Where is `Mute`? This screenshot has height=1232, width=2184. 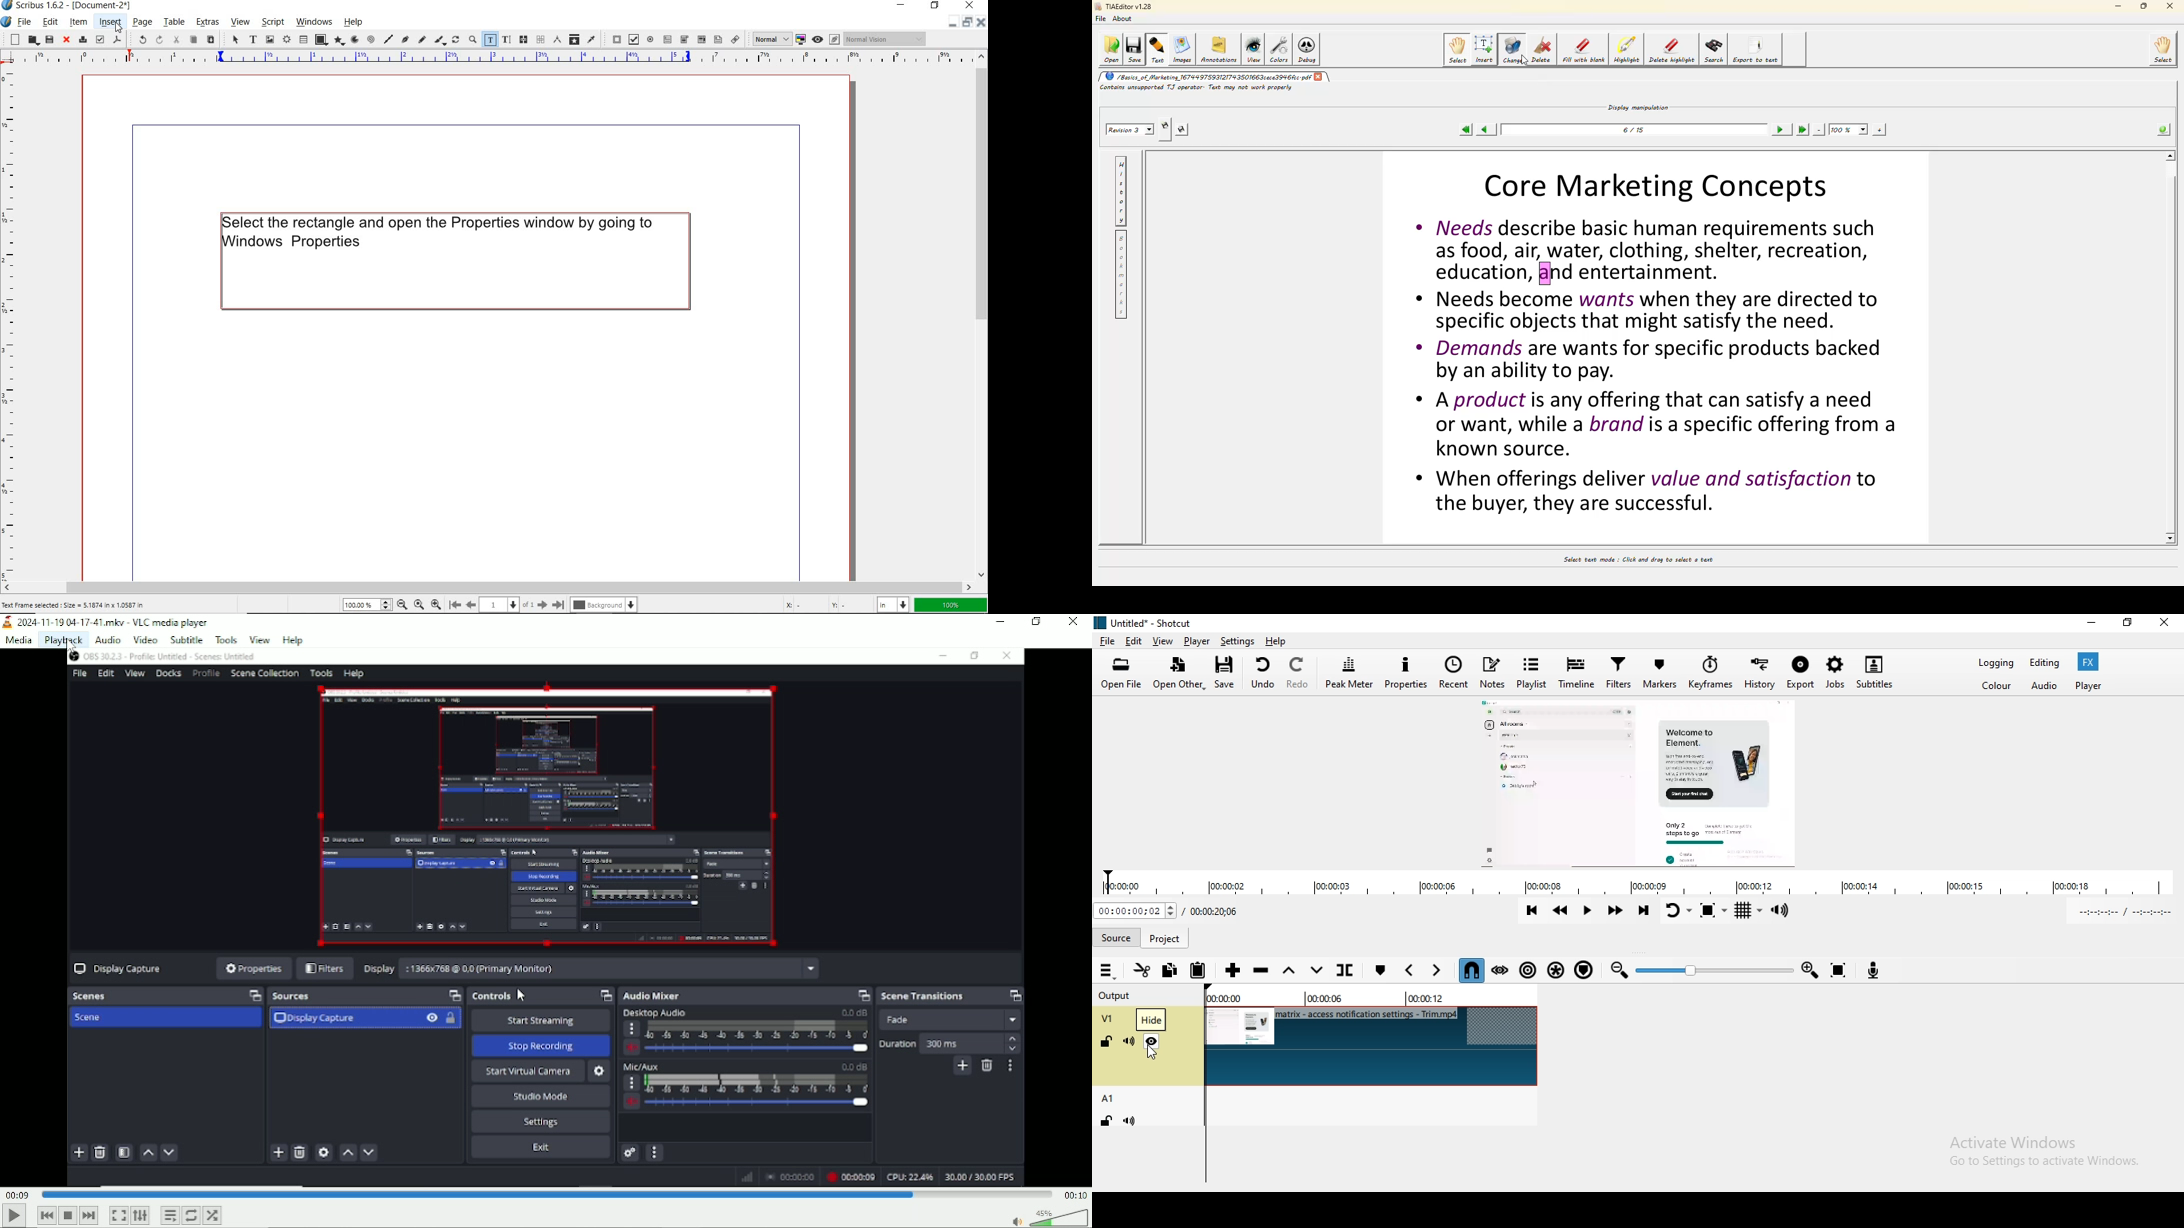 Mute is located at coordinates (1129, 1042).